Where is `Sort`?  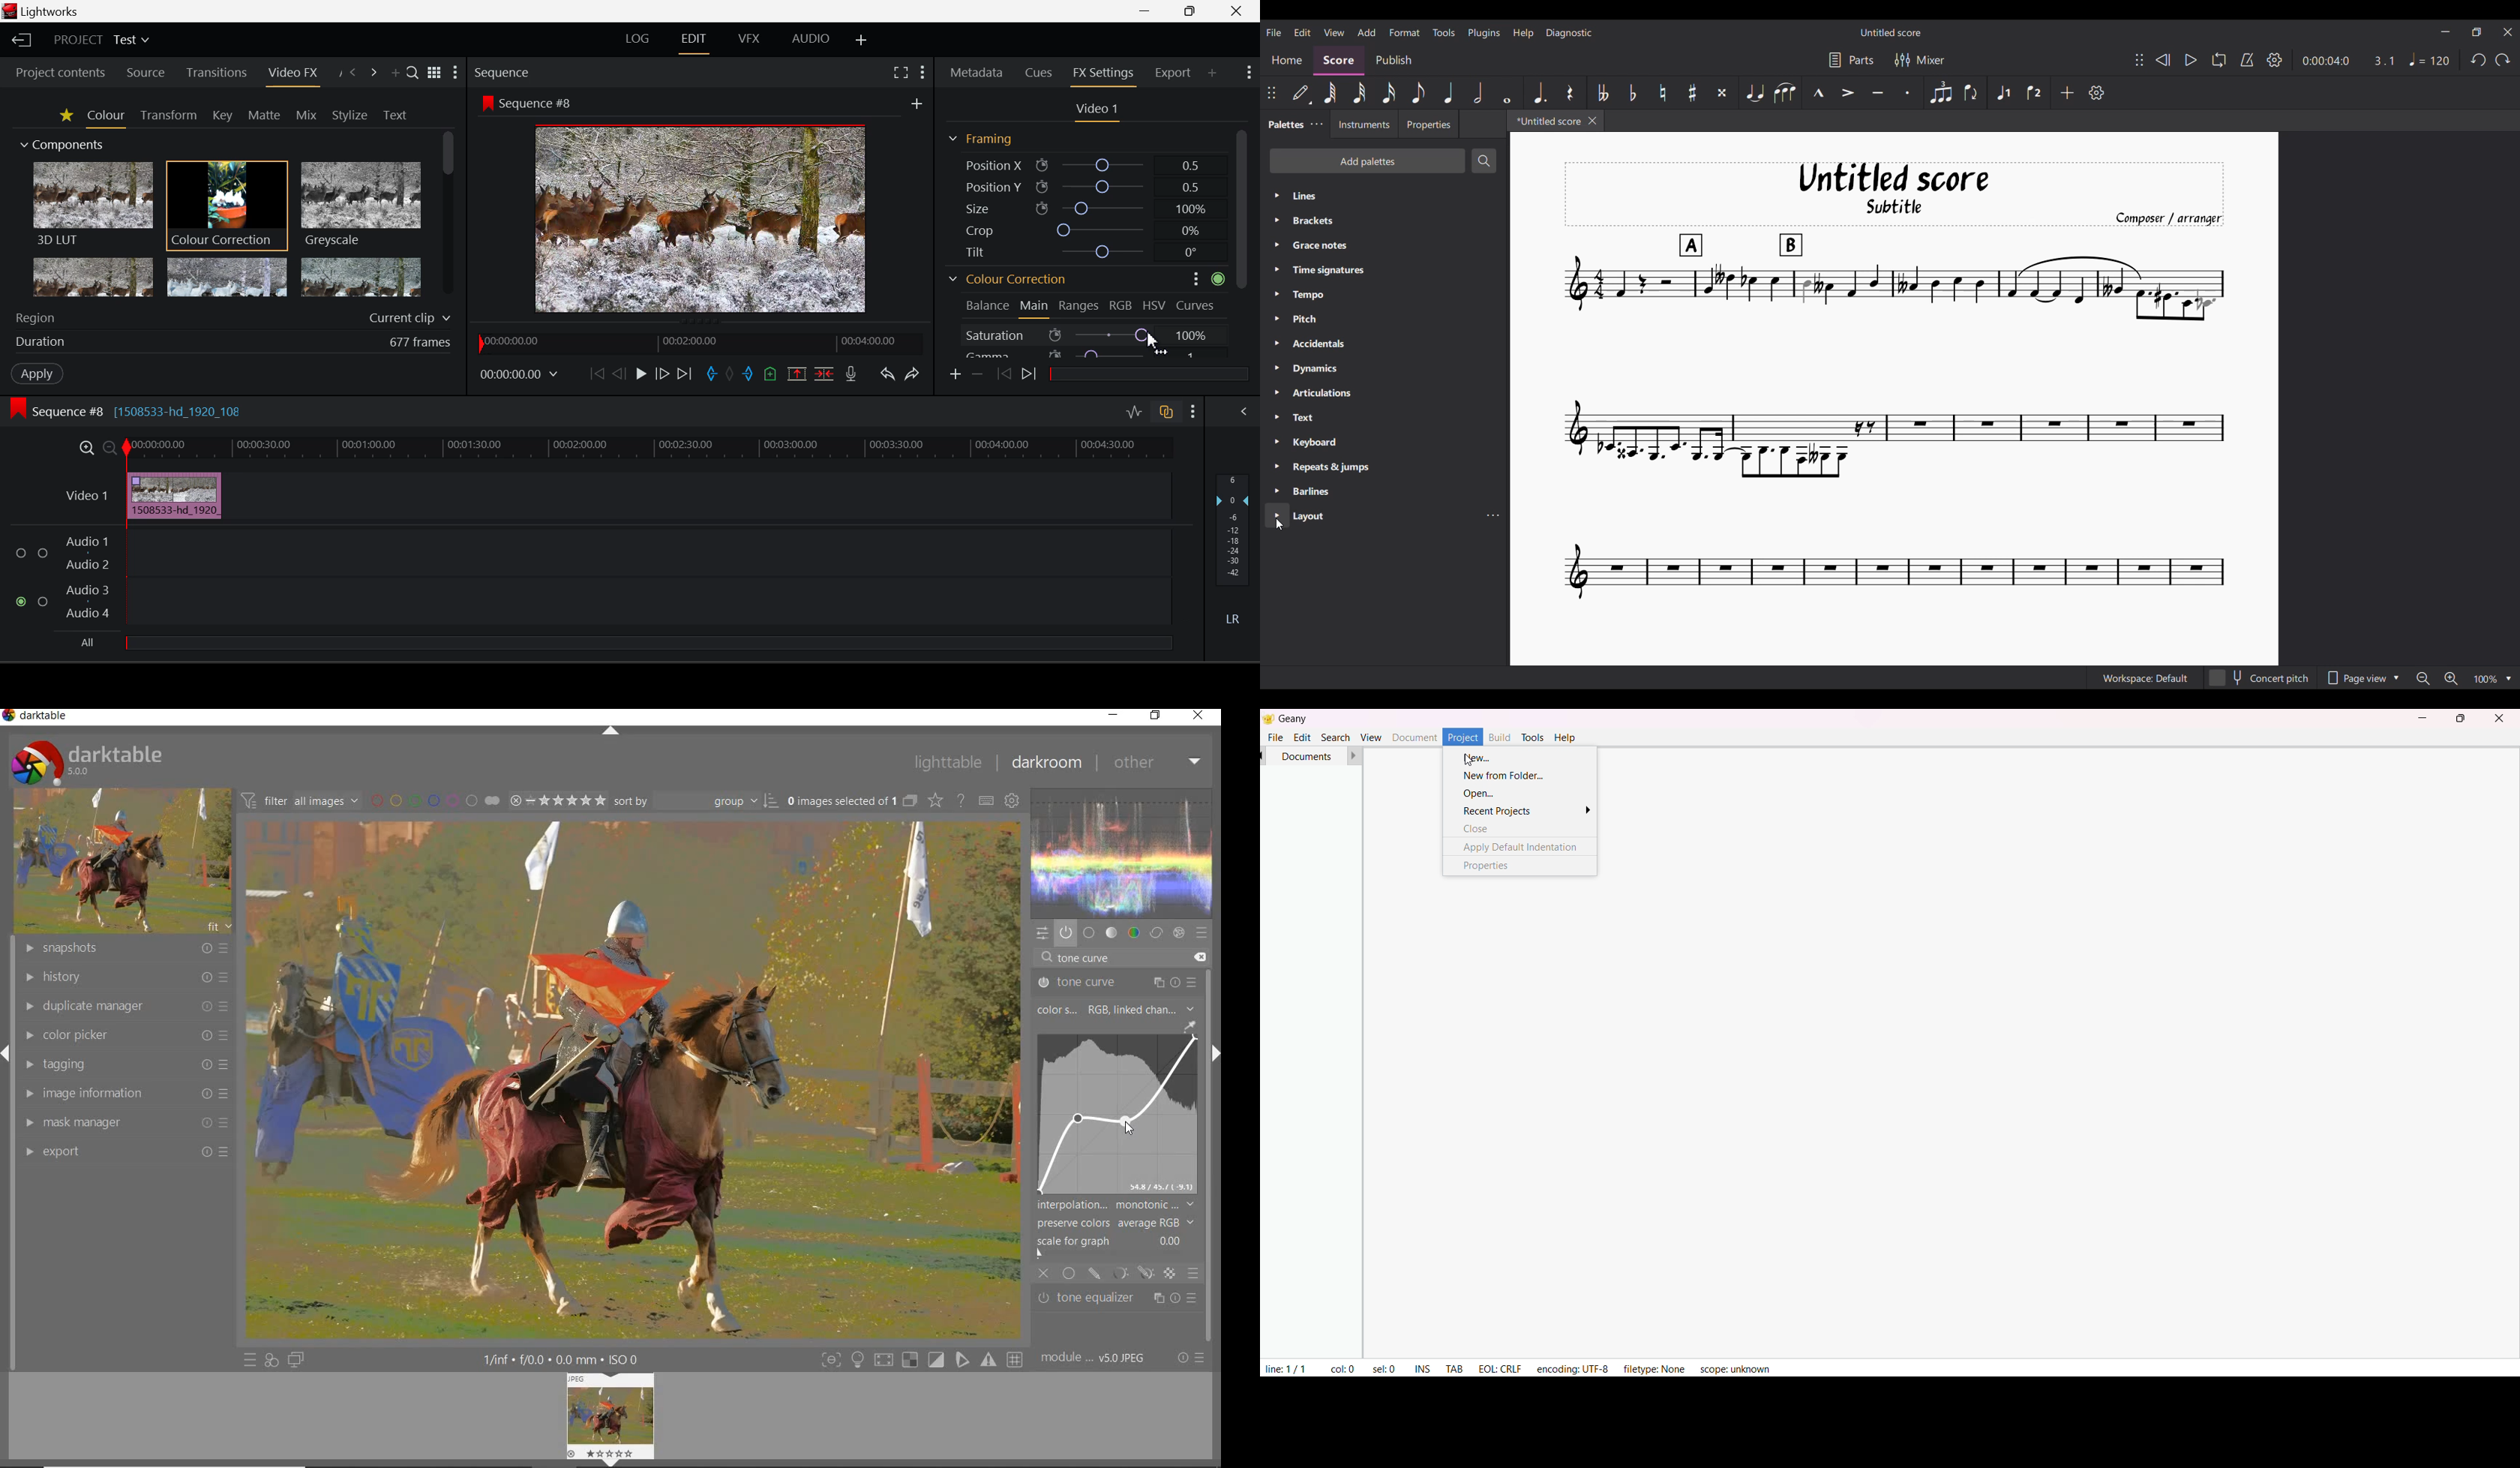
Sort is located at coordinates (696, 800).